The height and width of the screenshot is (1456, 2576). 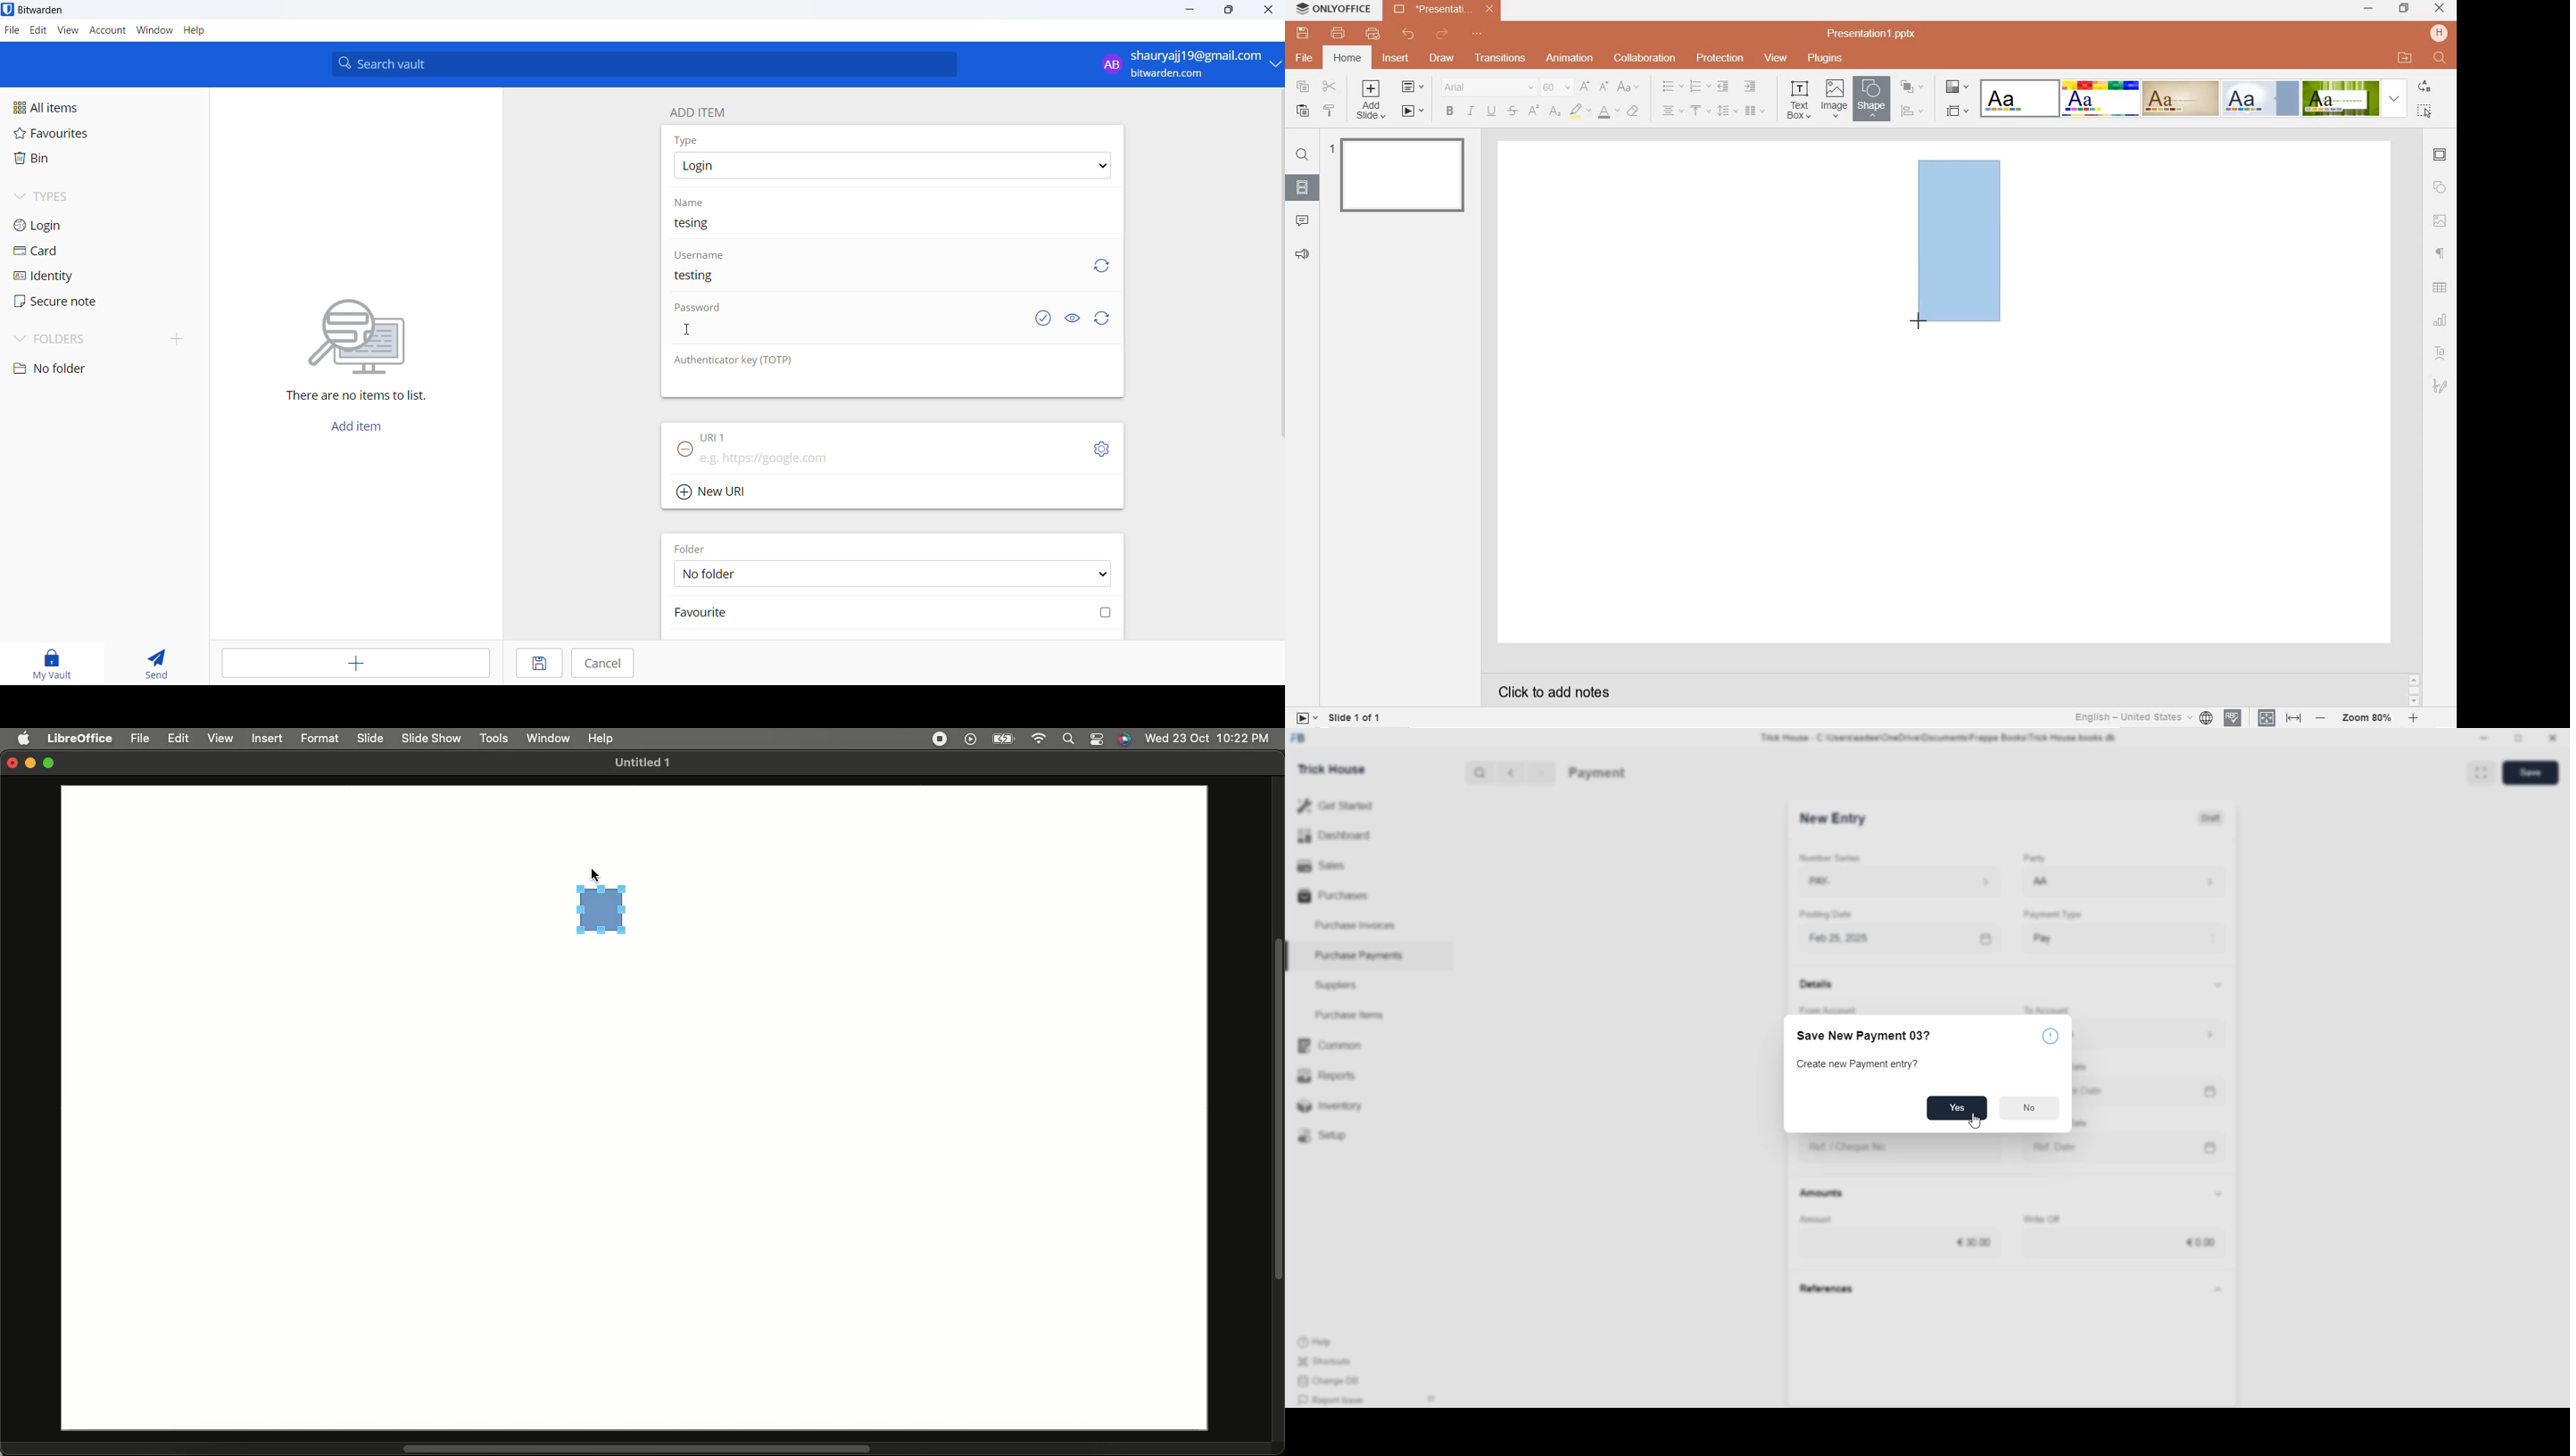 What do you see at coordinates (701, 310) in the screenshot?
I see `Password ` at bounding box center [701, 310].